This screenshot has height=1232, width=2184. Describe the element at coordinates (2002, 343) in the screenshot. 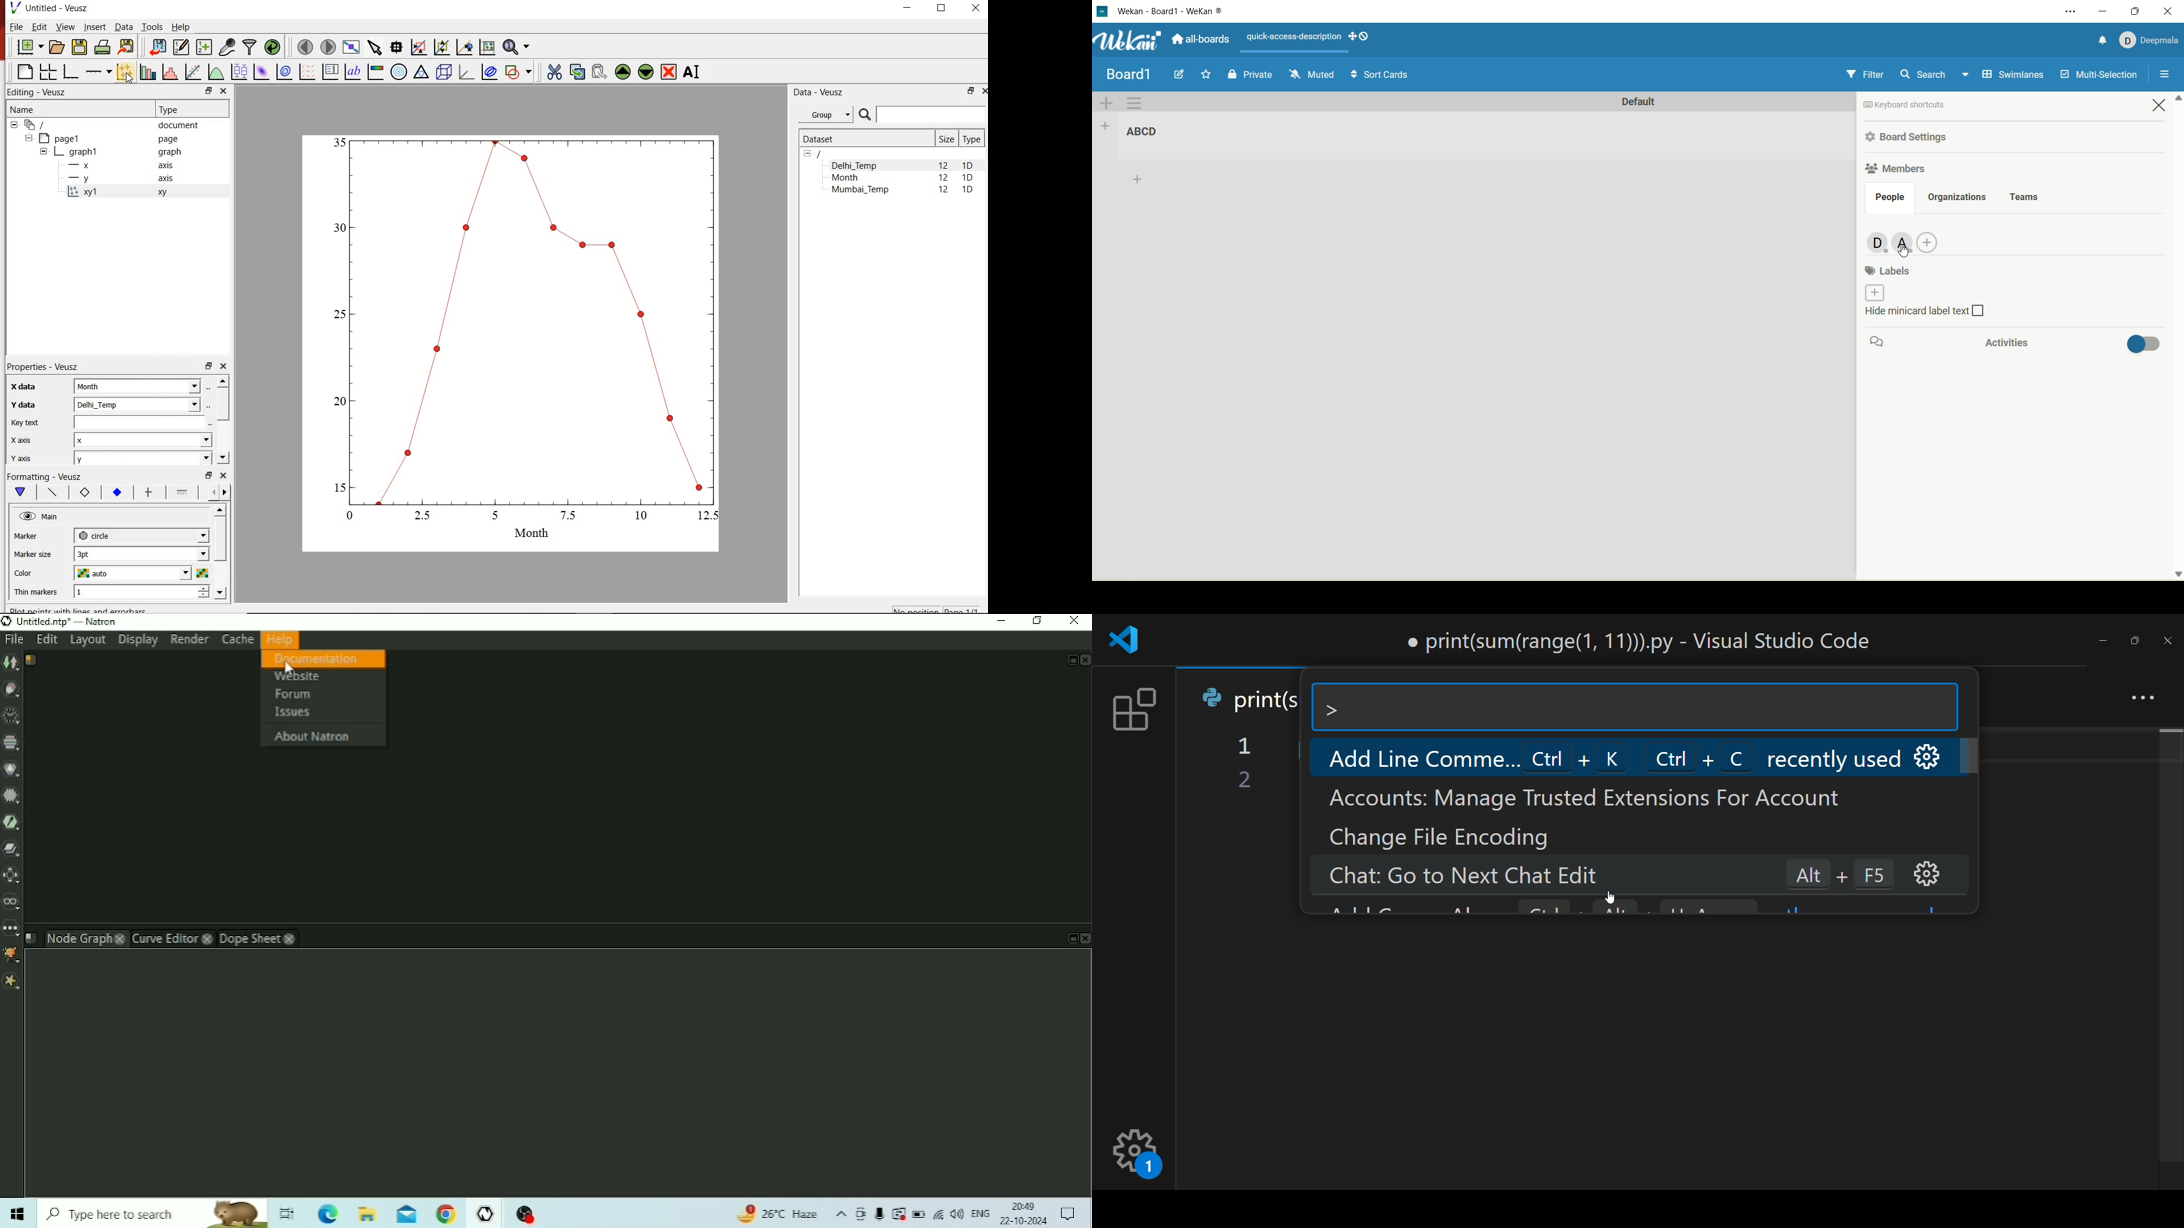

I see `activities` at that location.